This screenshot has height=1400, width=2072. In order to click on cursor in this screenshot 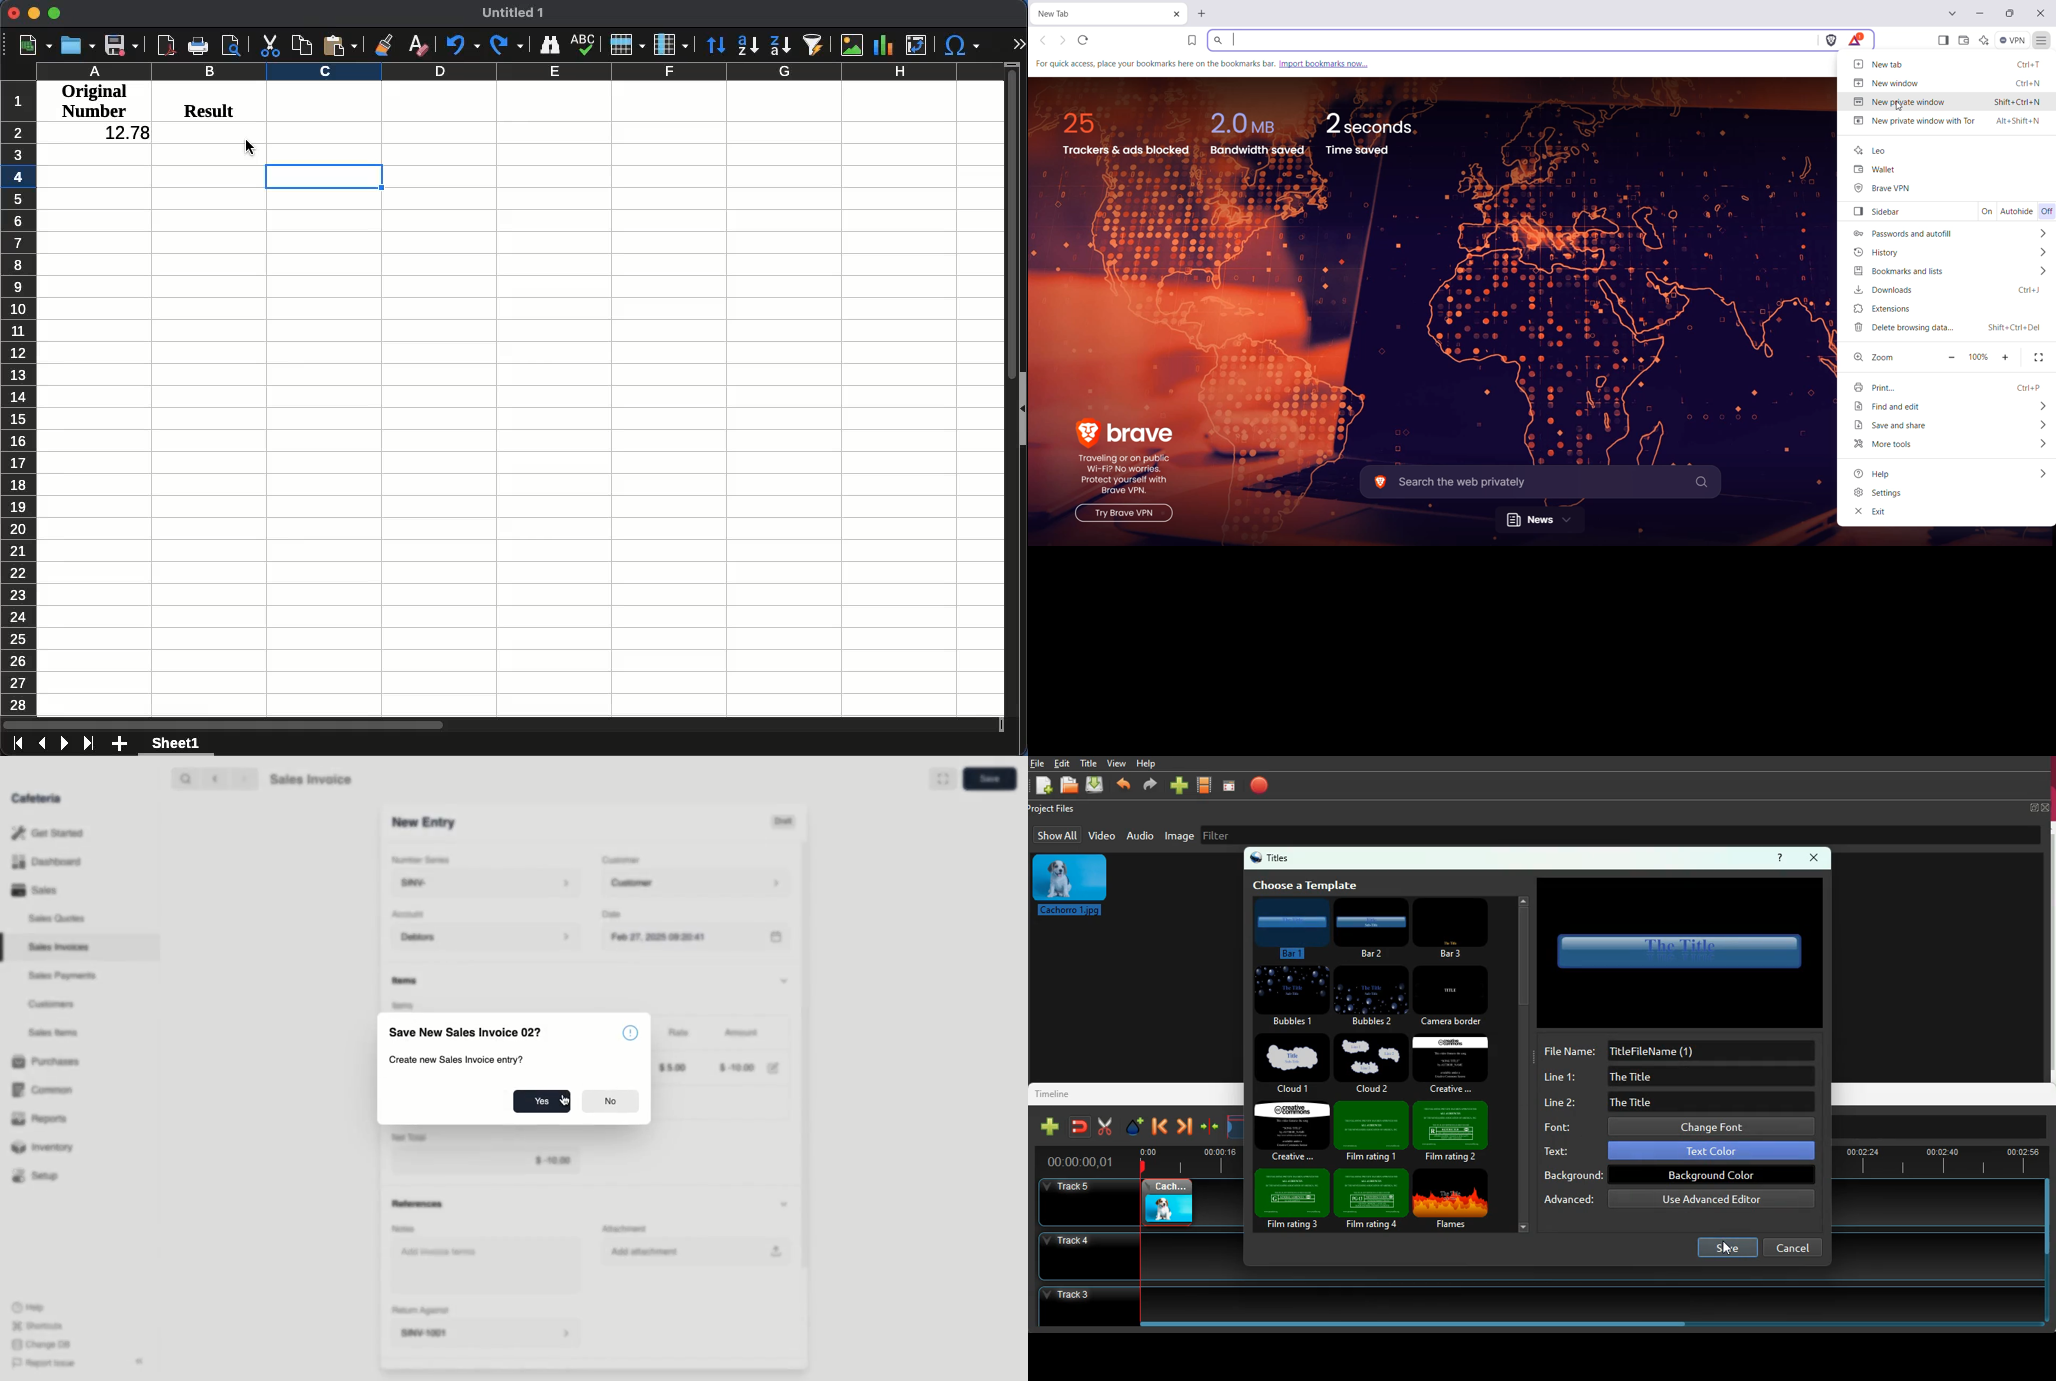, I will do `click(1729, 1251)`.